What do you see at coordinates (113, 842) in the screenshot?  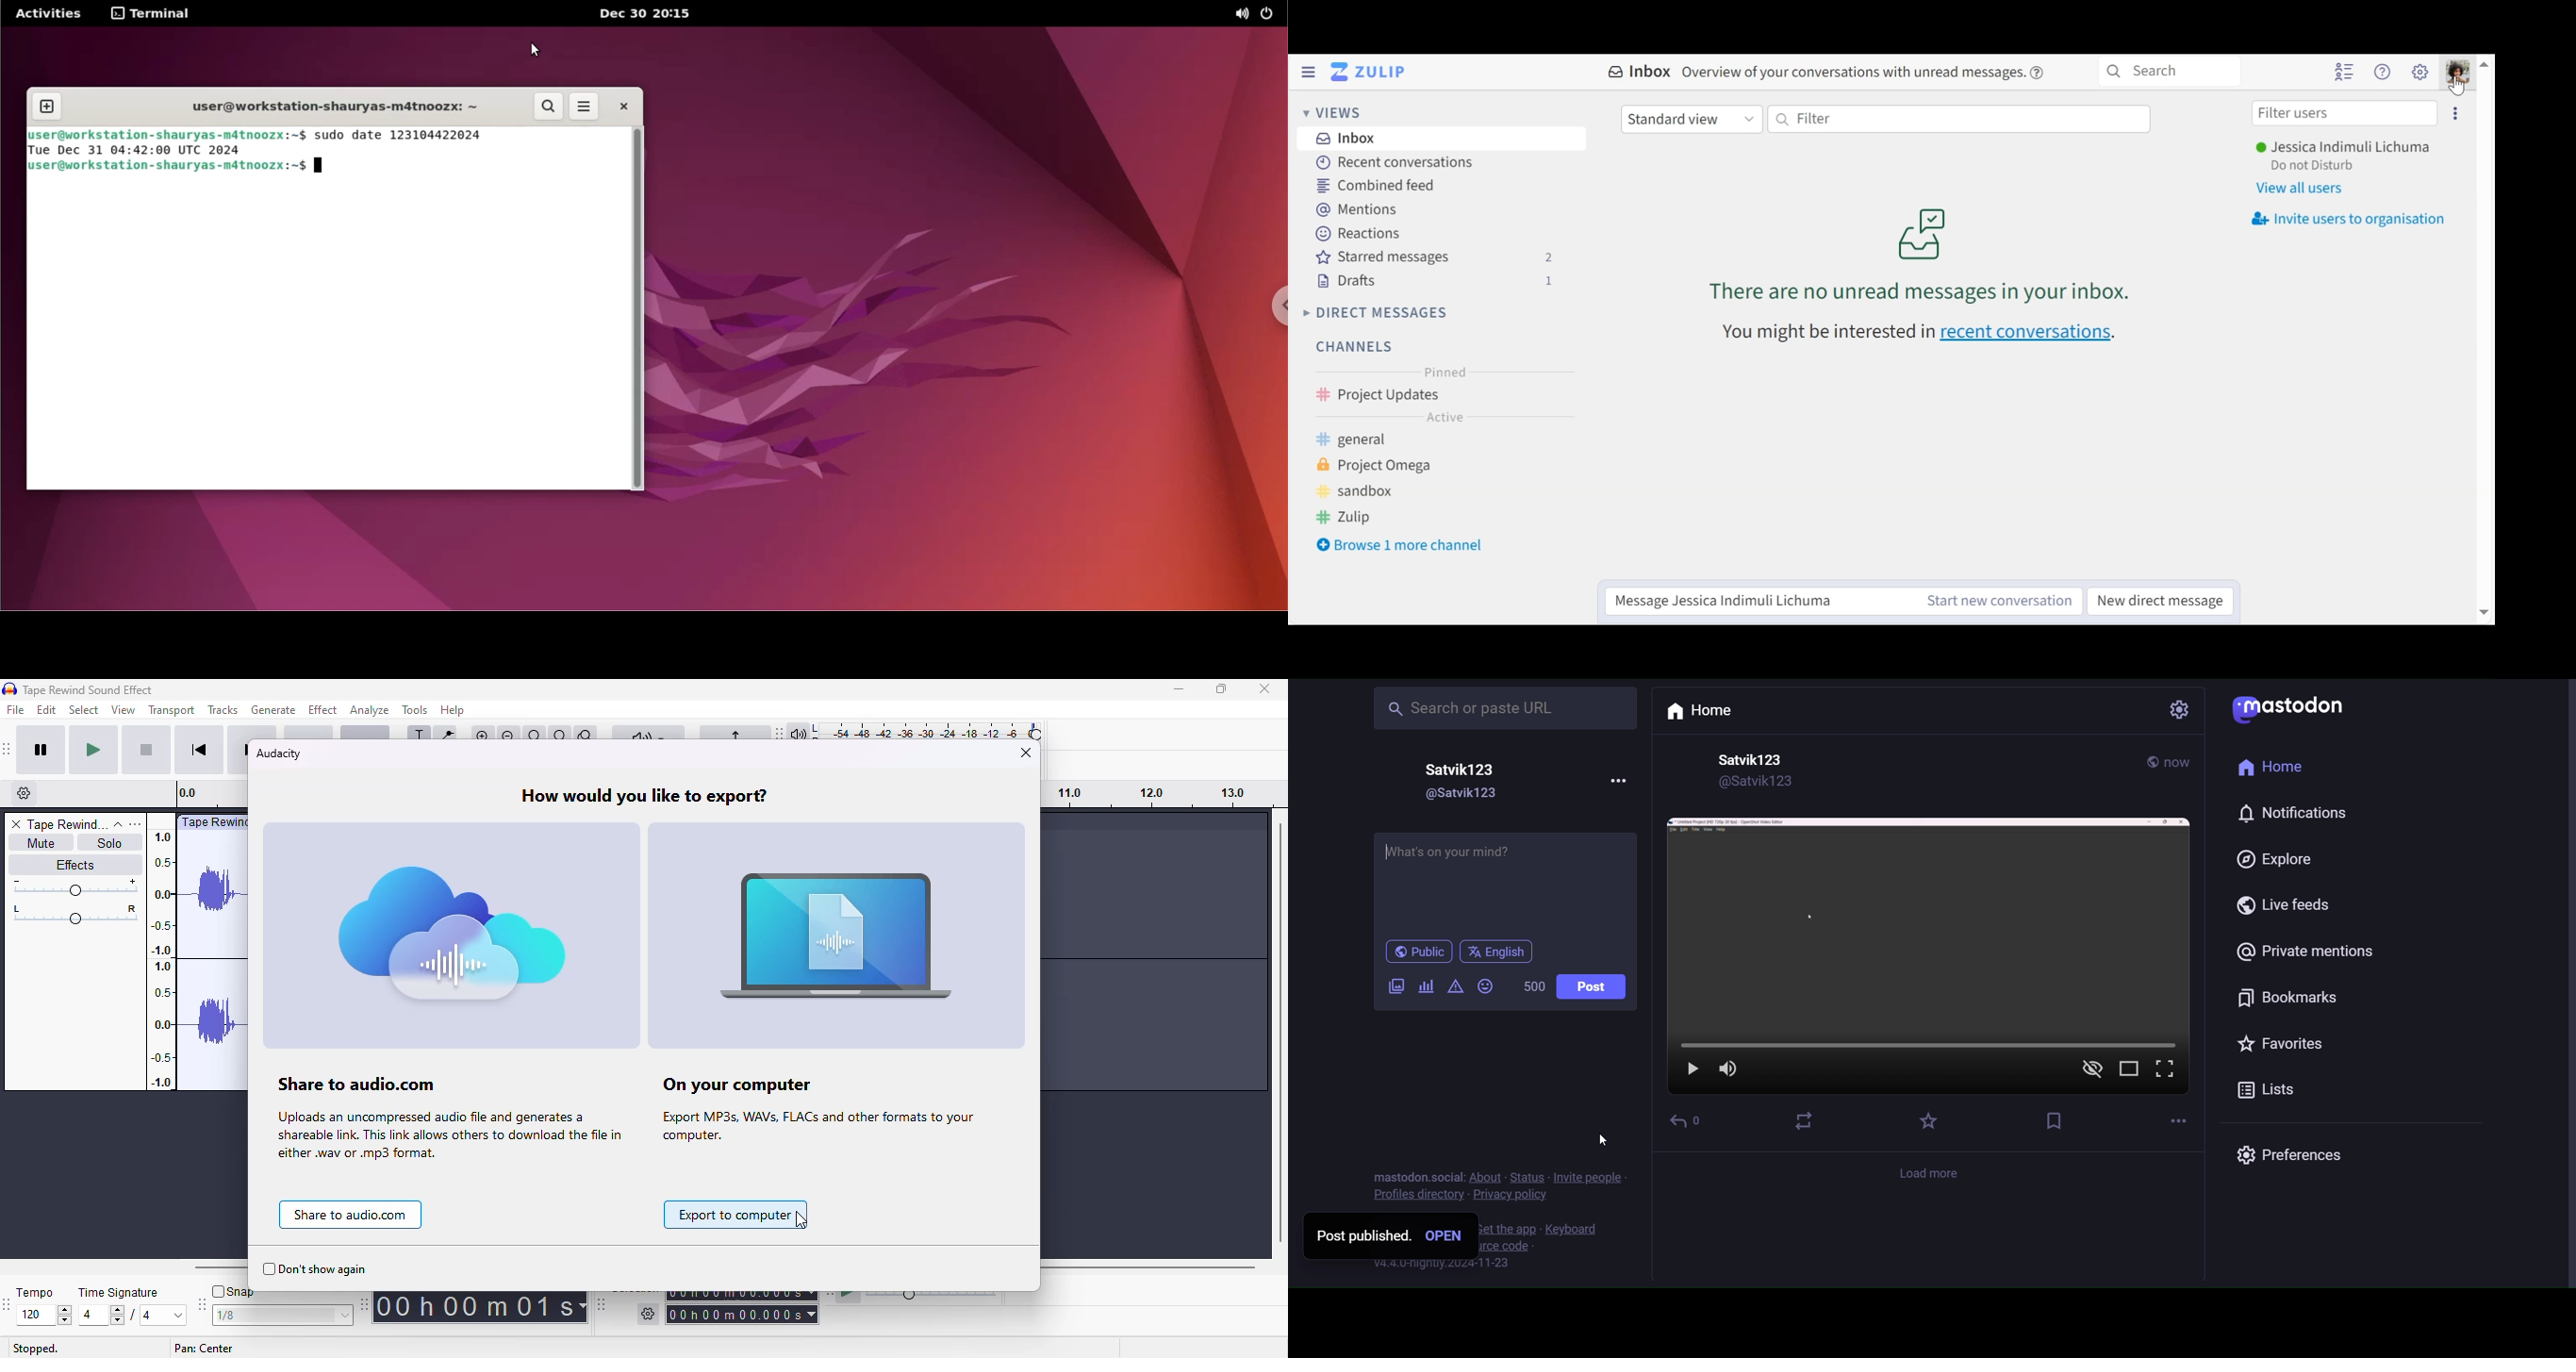 I see `solo` at bounding box center [113, 842].